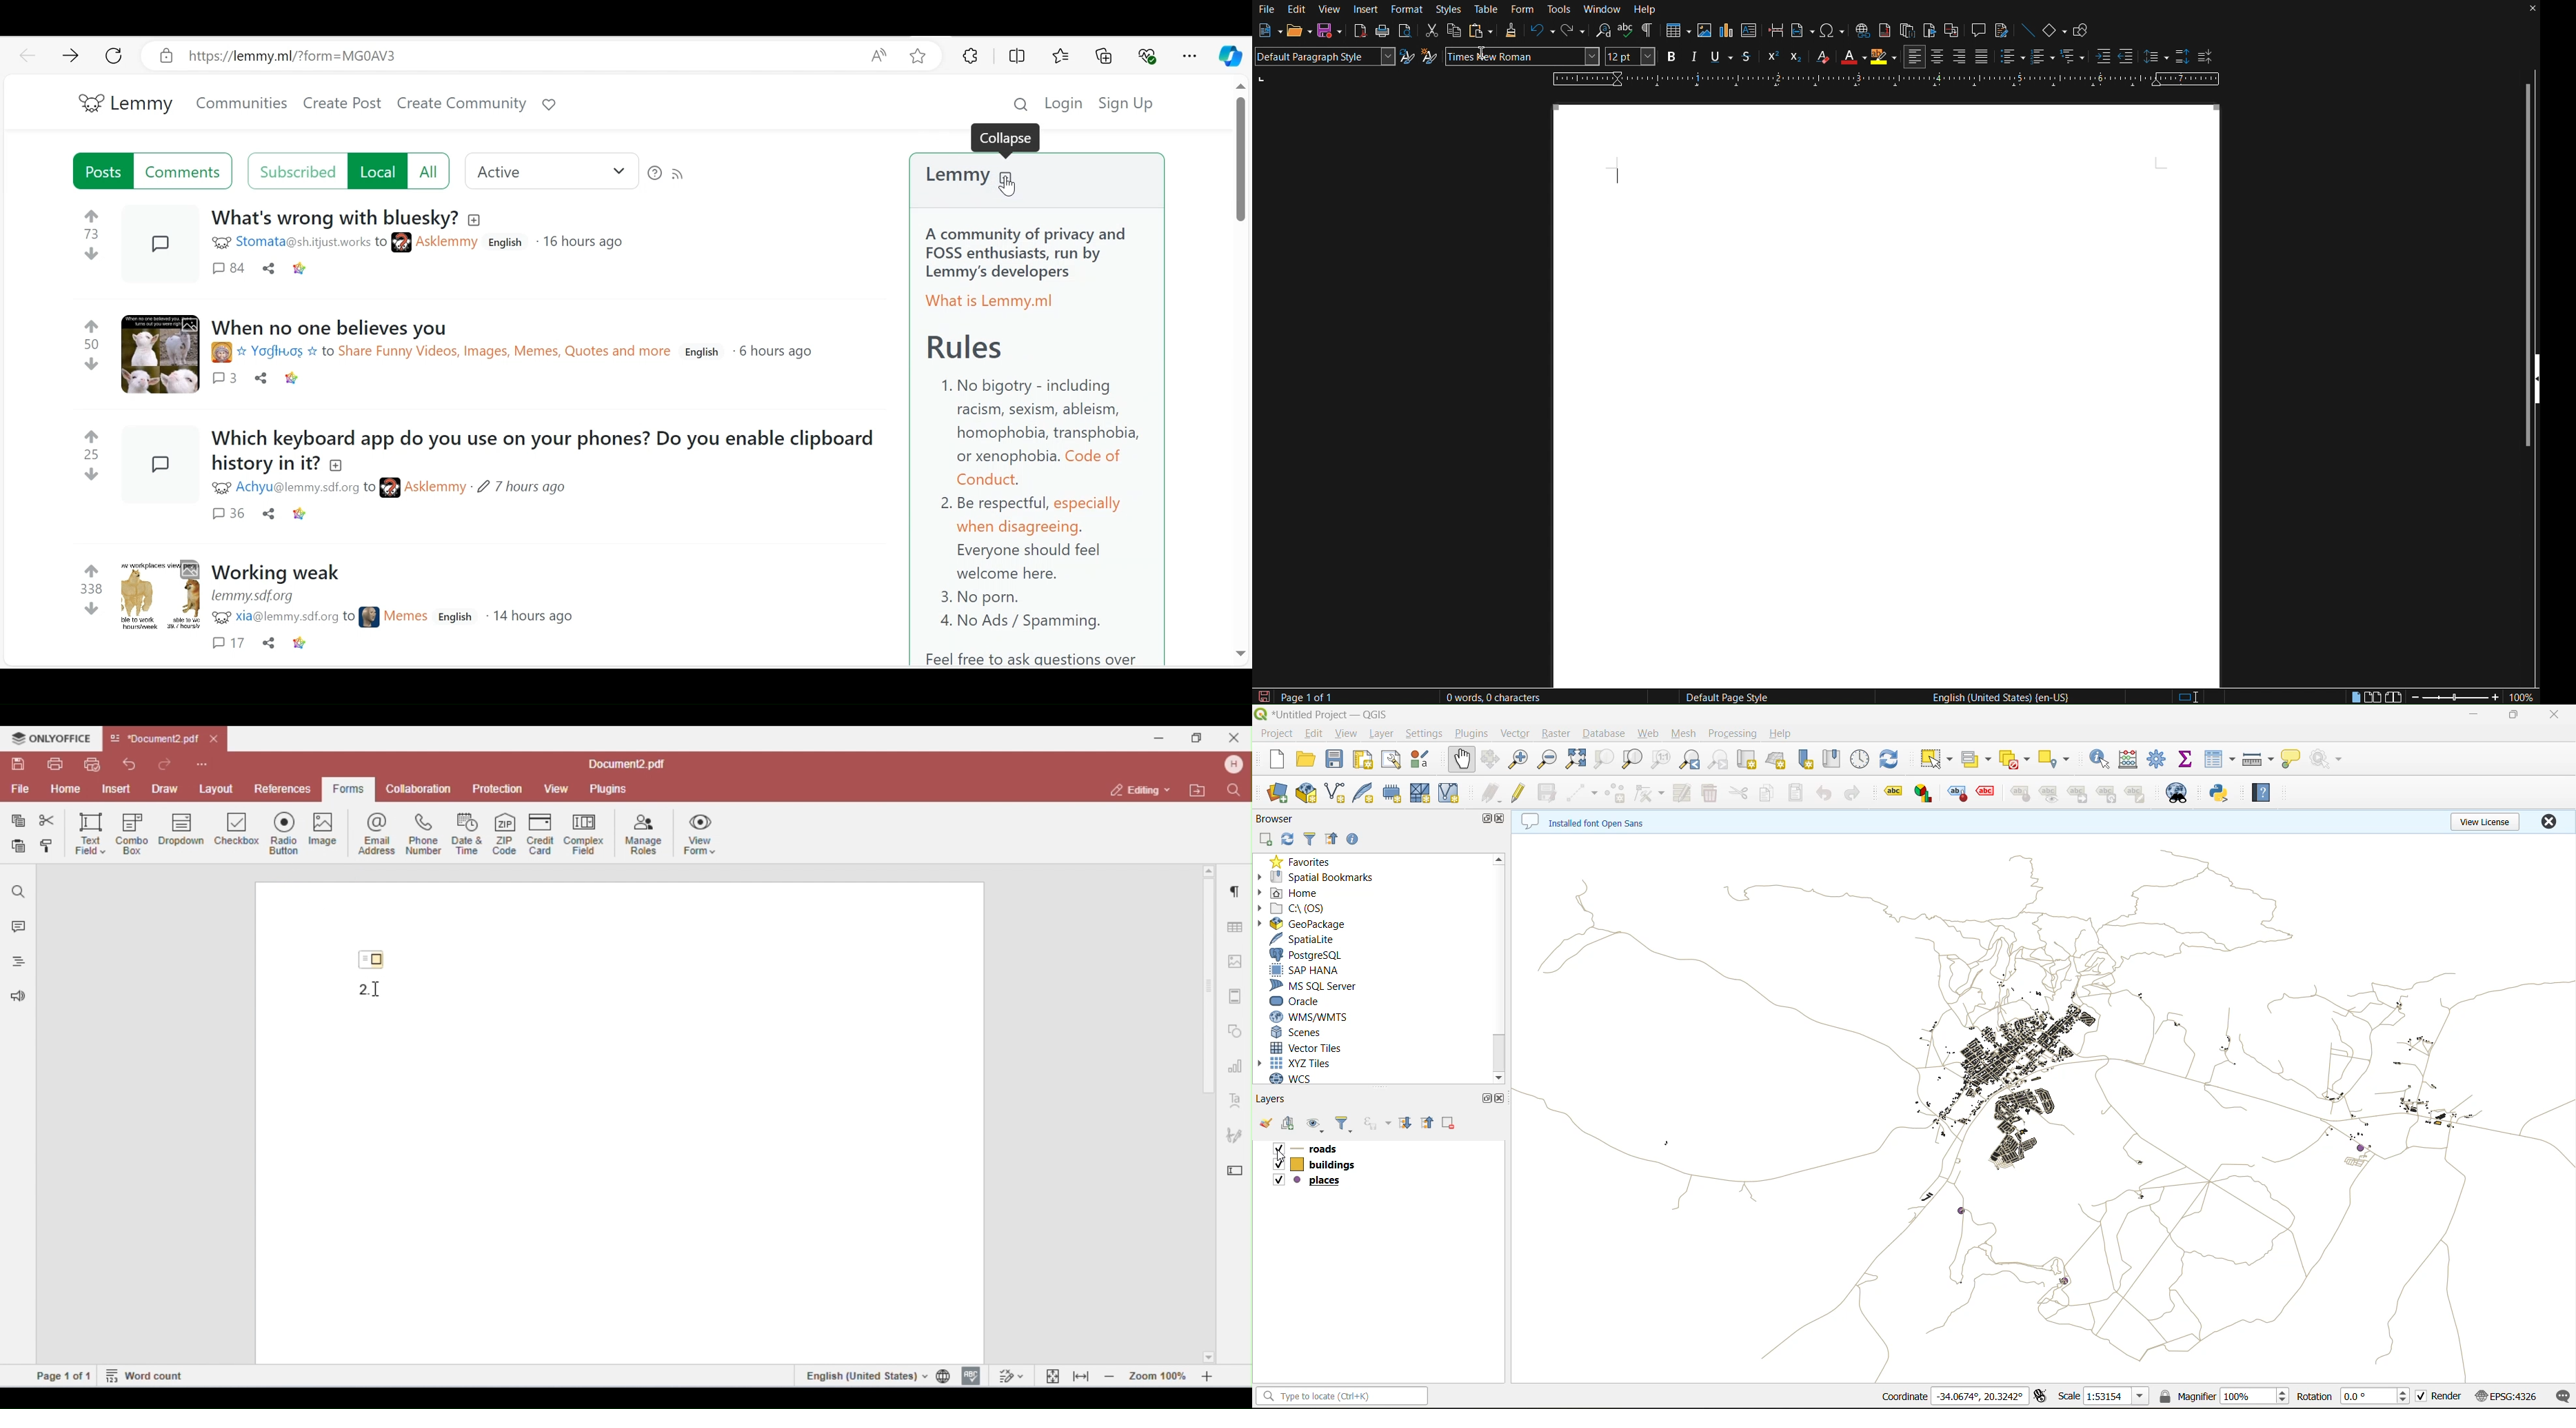  I want to click on Split Screen, so click(1019, 55).